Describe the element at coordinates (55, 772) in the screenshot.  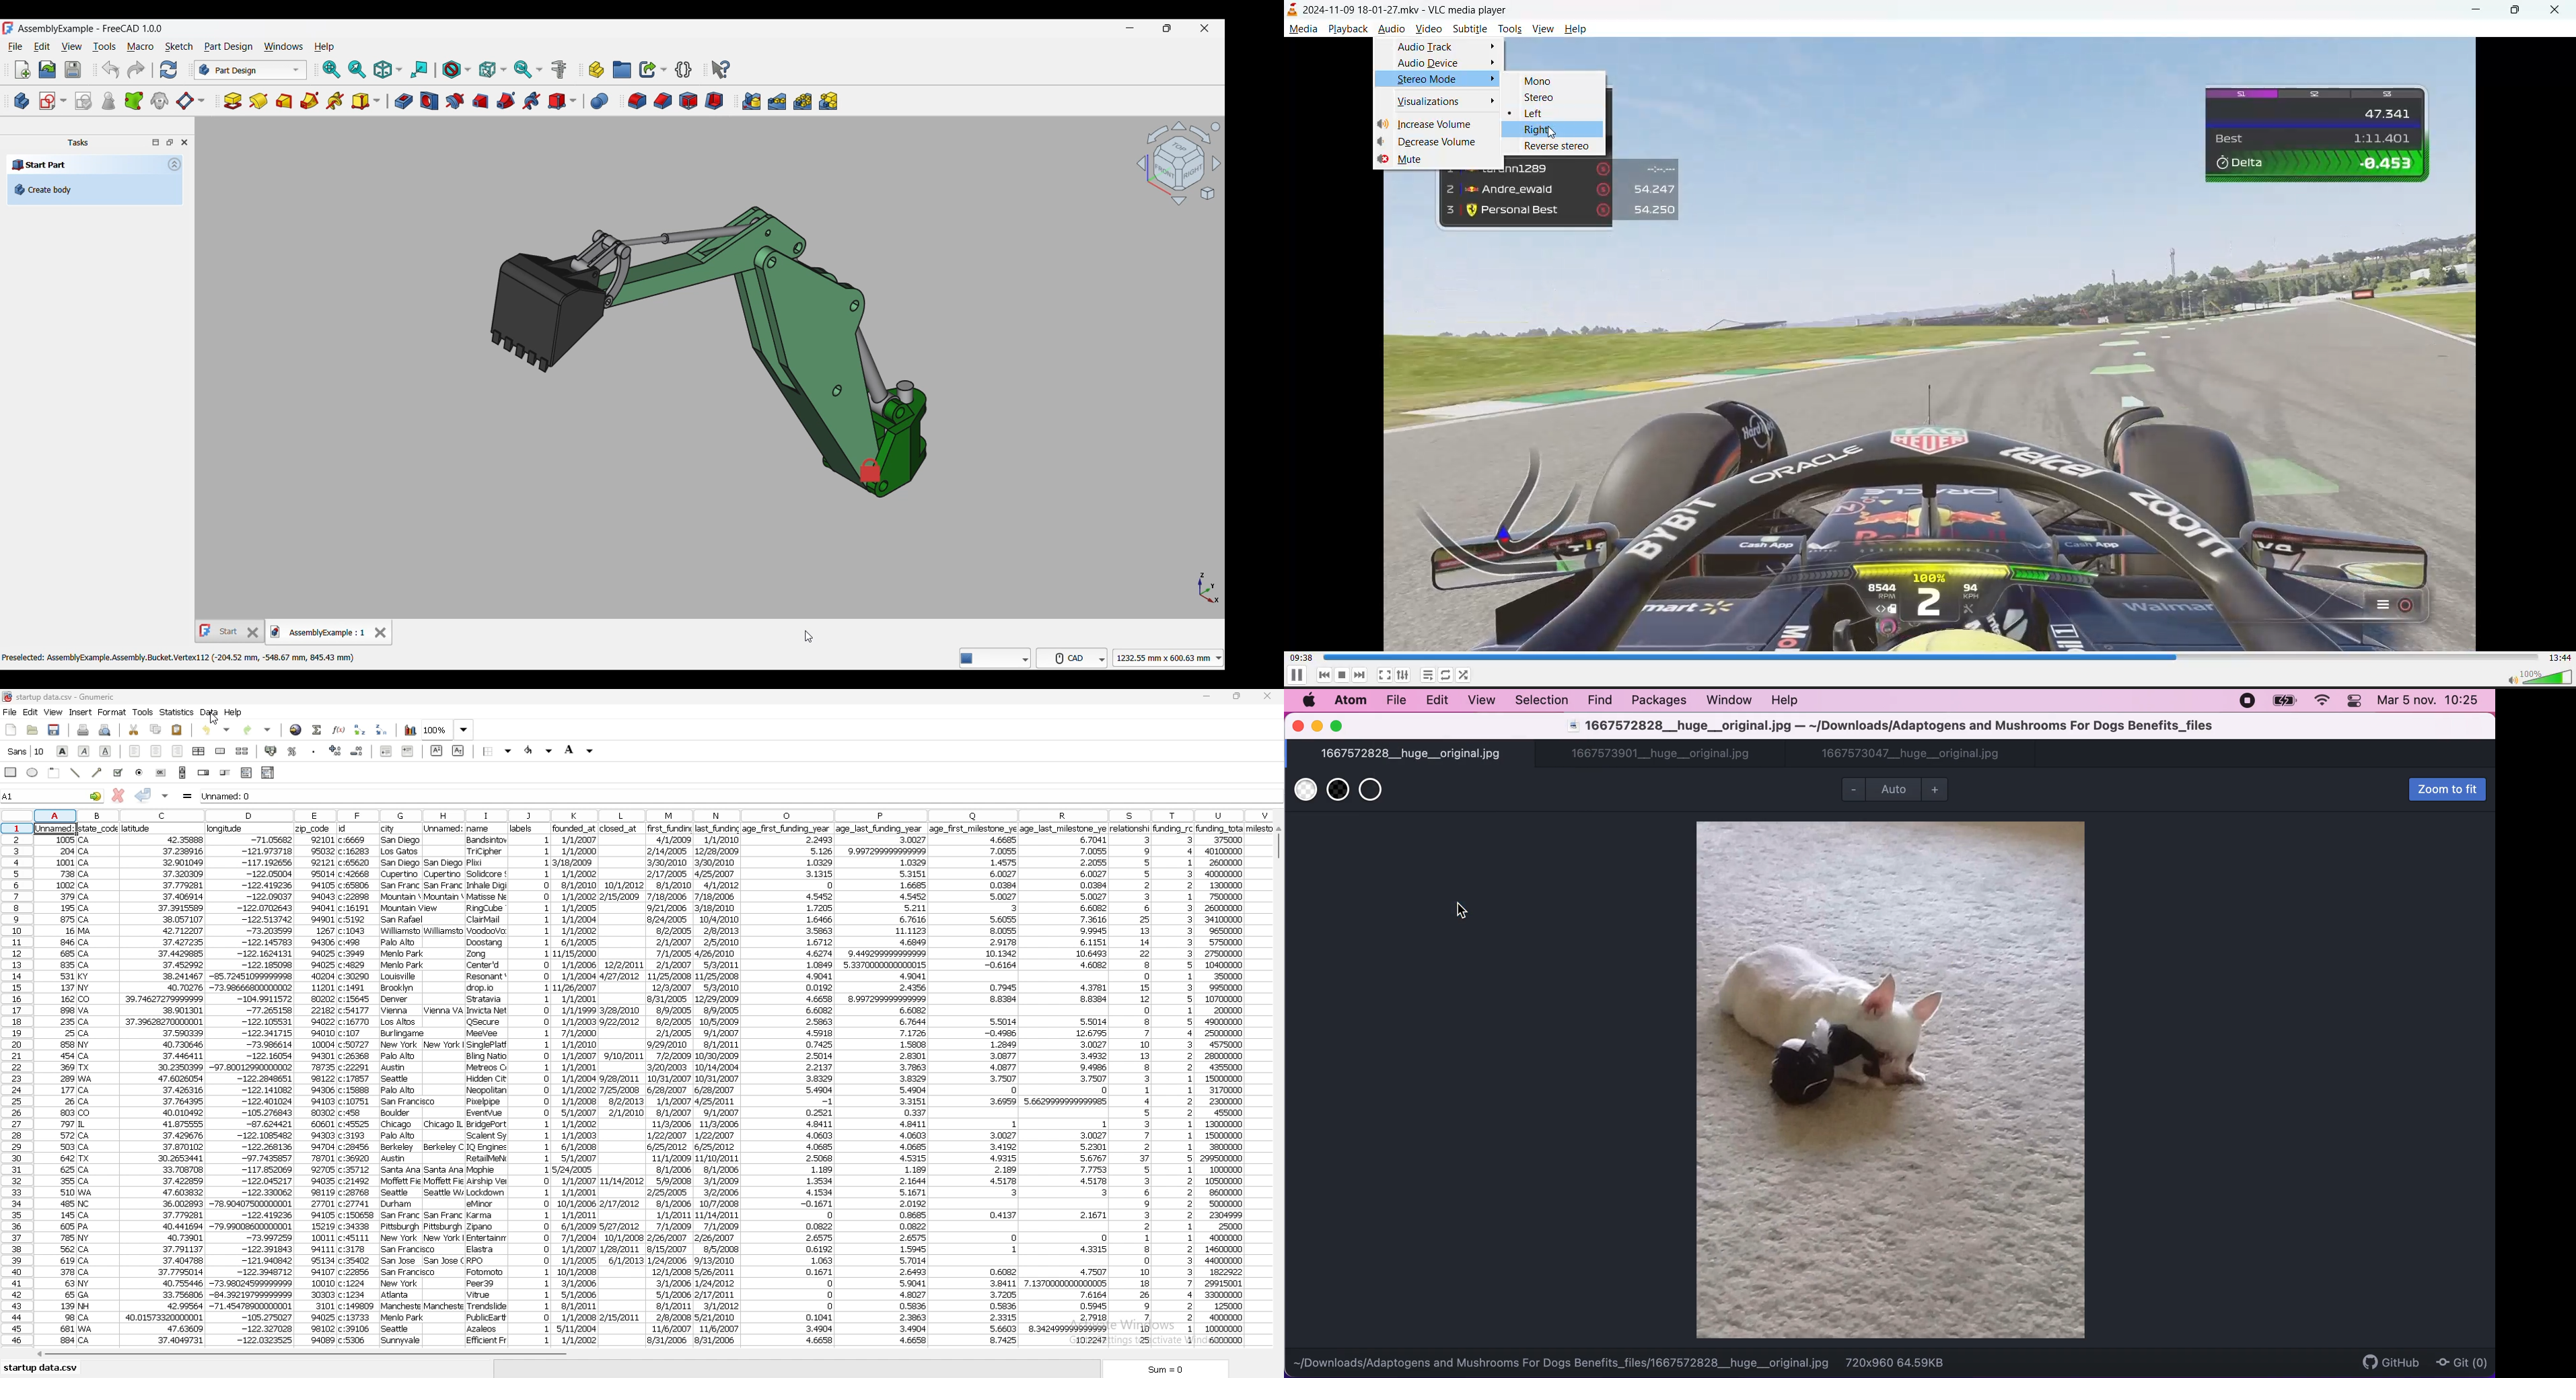
I see `frame` at that location.